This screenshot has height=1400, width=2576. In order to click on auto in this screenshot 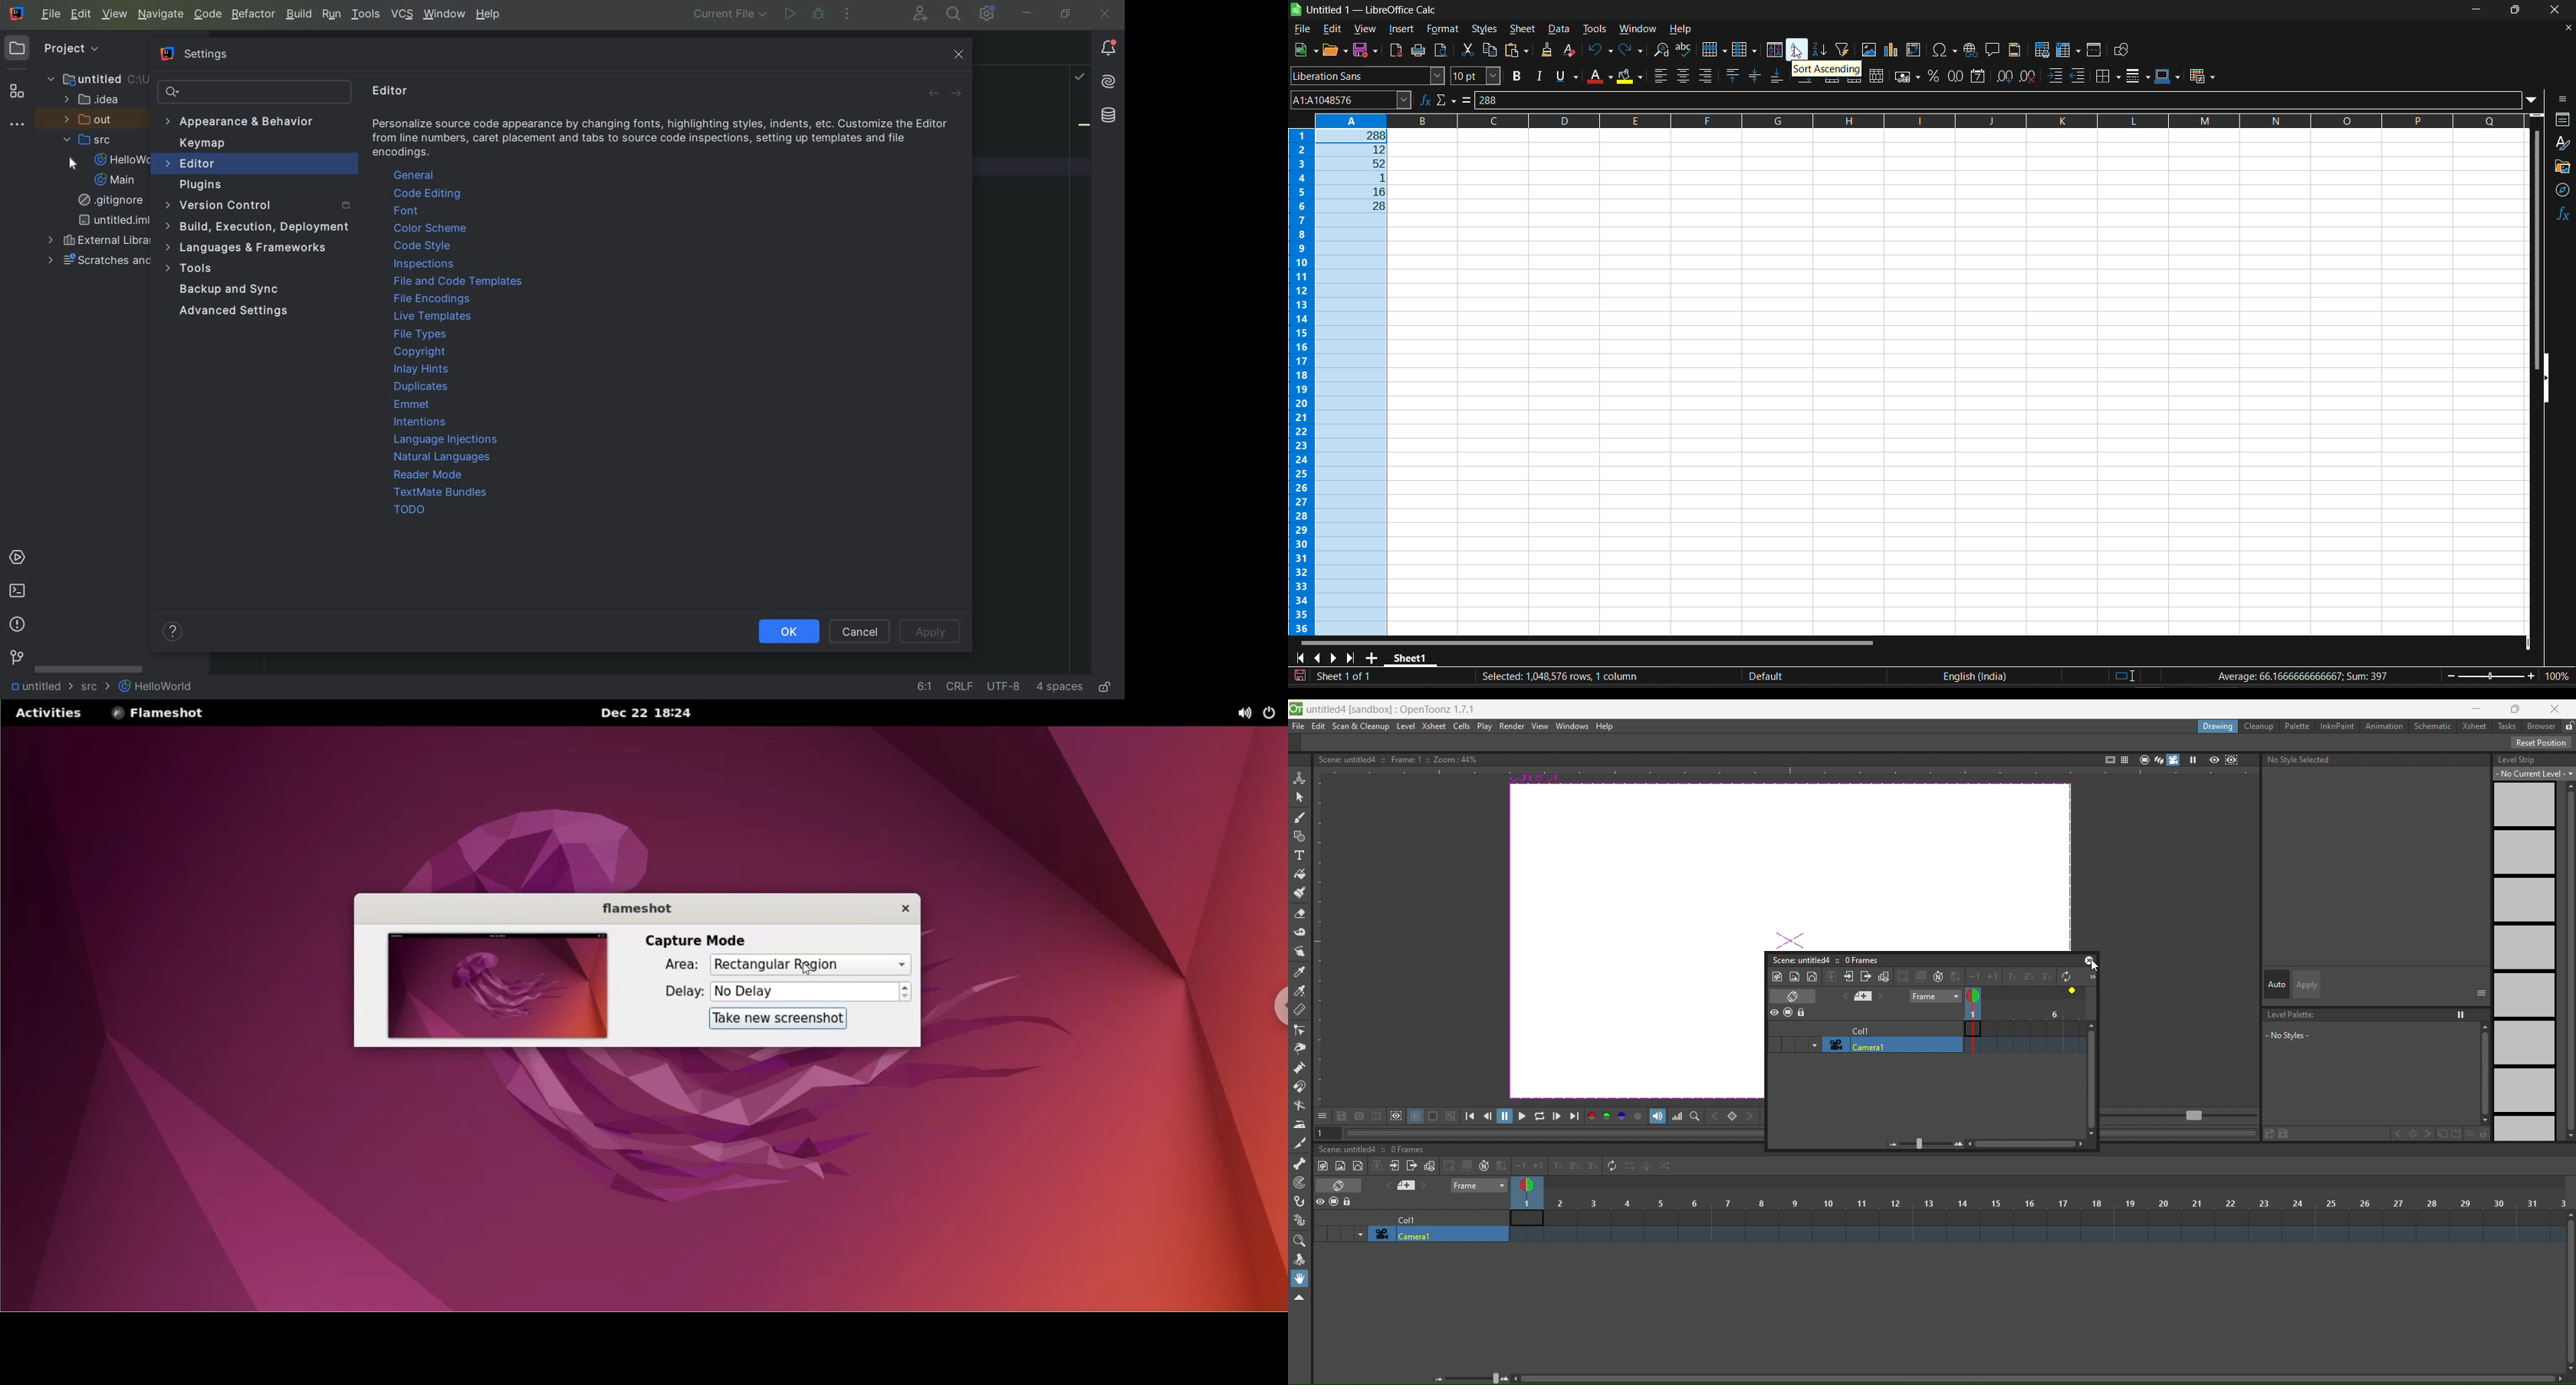, I will do `click(2277, 985)`.